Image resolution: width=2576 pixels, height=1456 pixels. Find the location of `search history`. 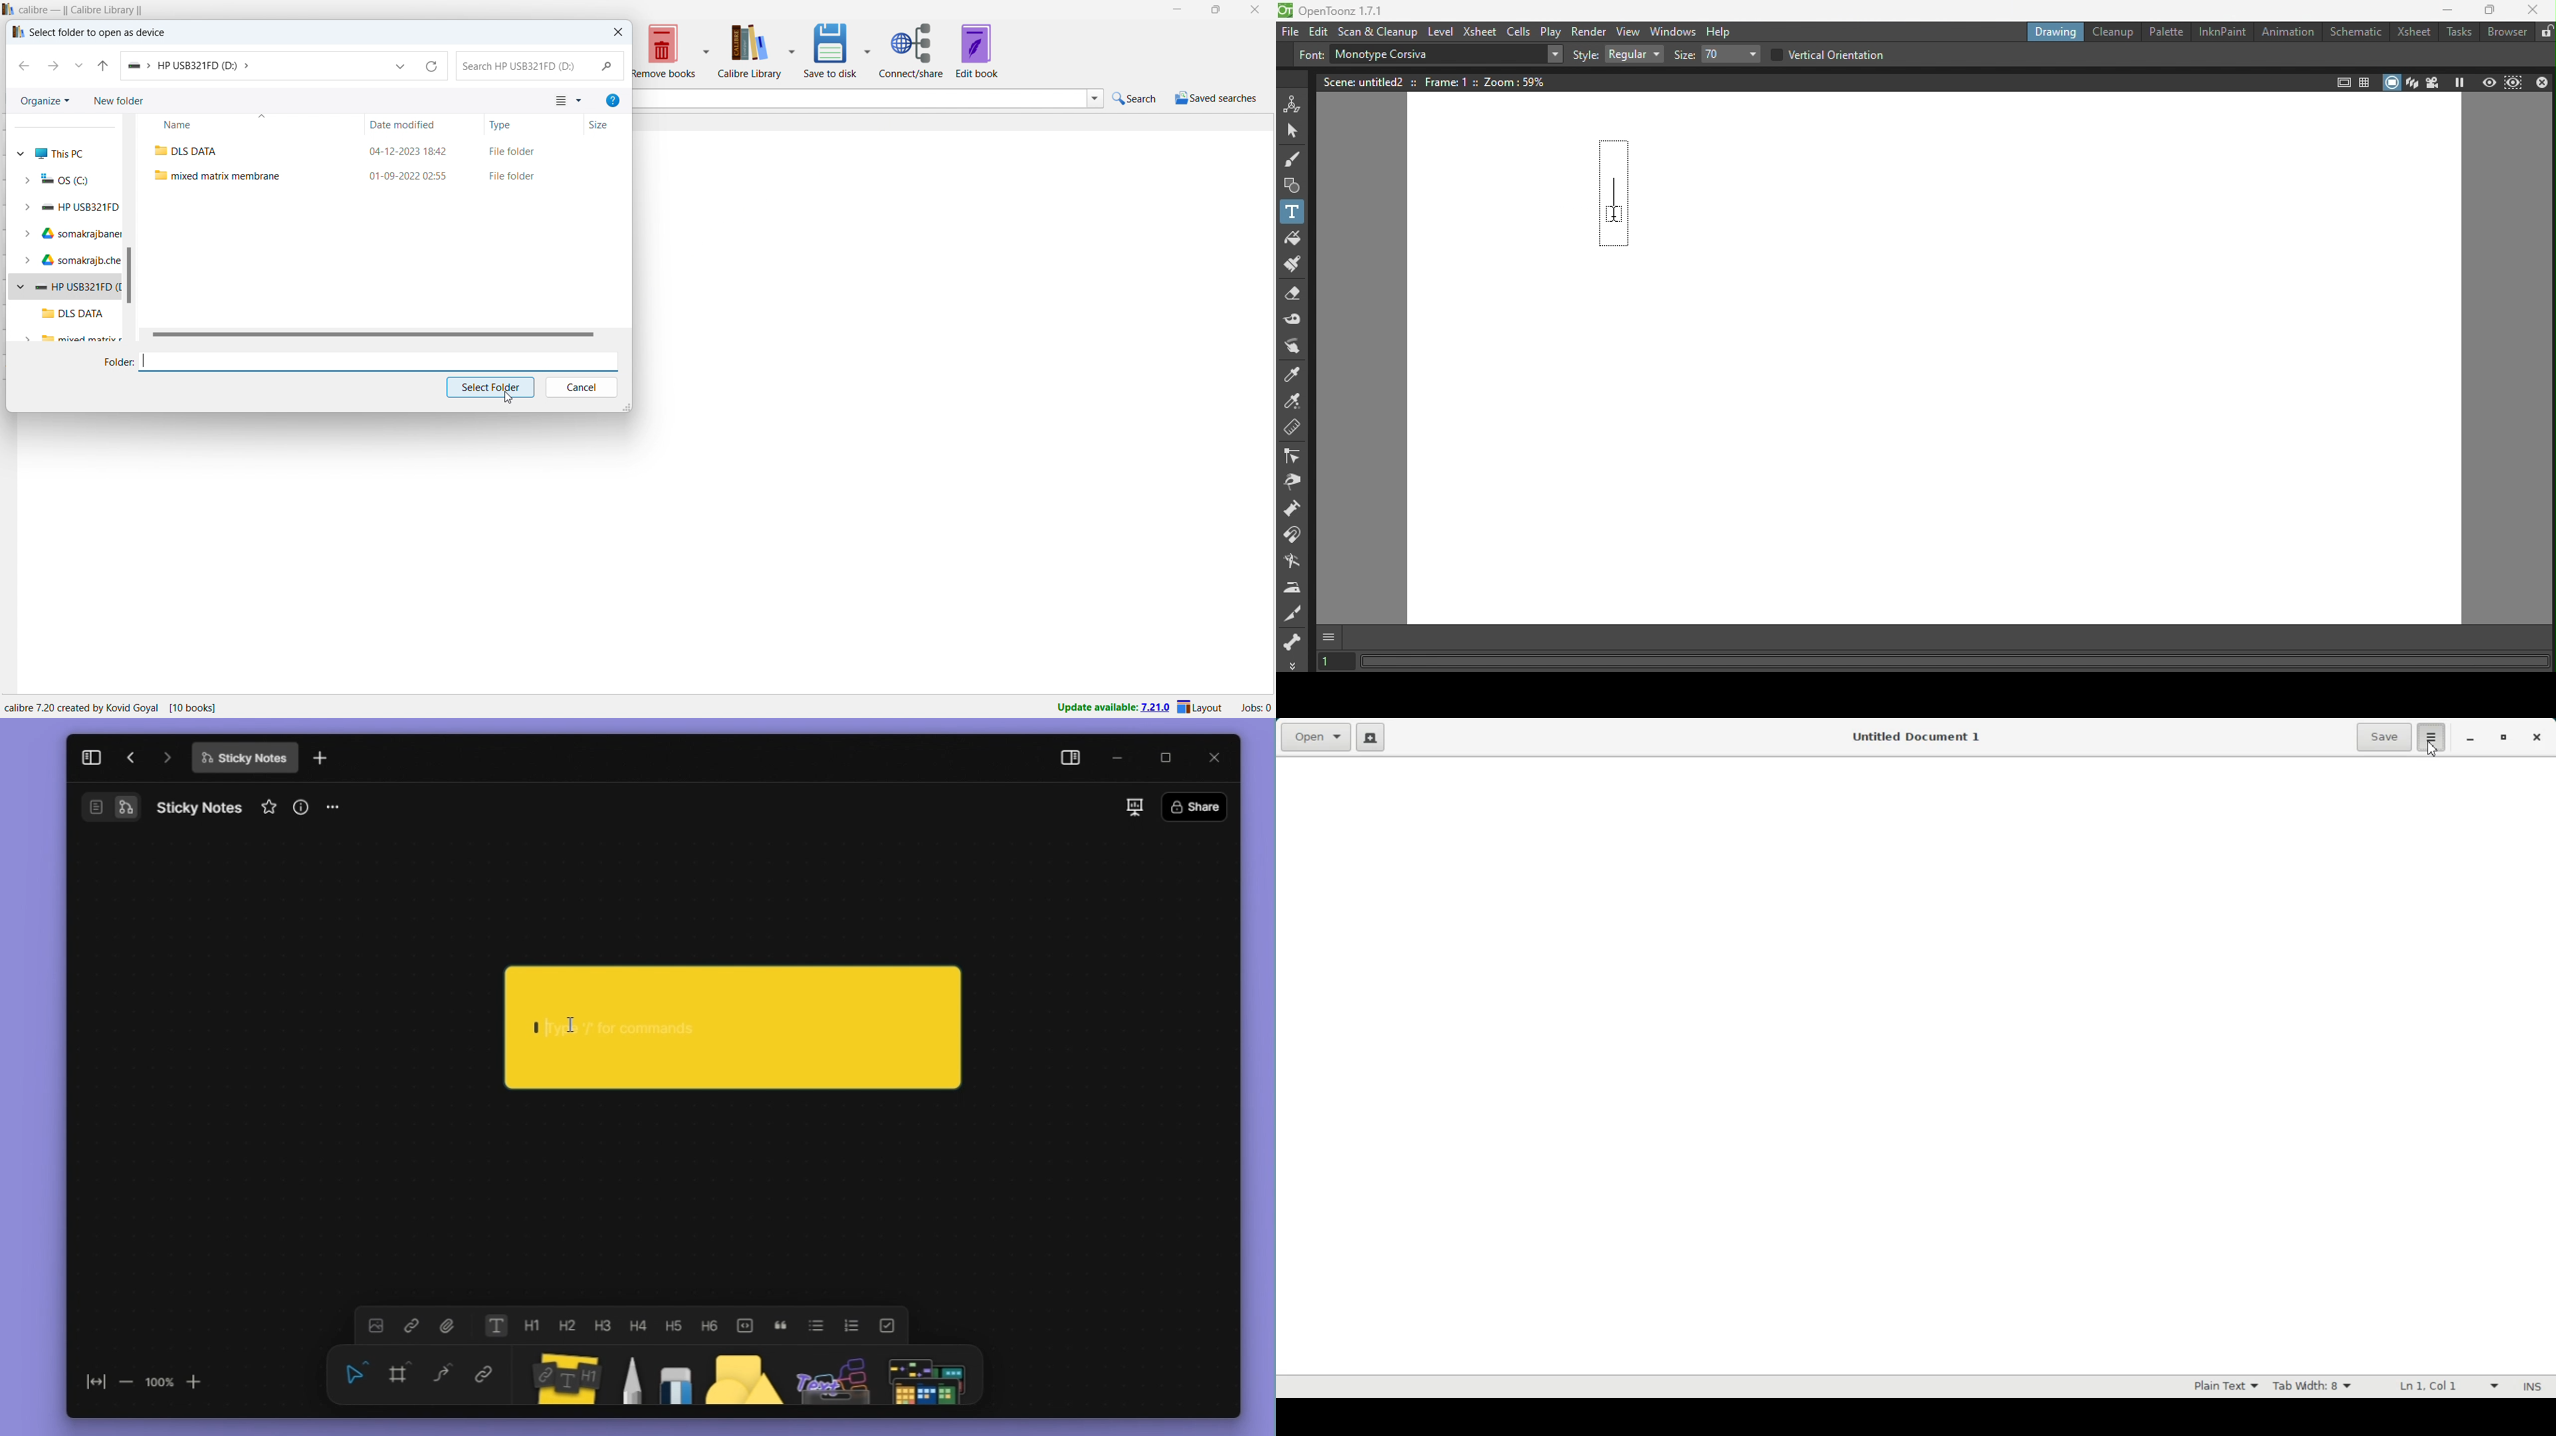

search history is located at coordinates (1095, 98).